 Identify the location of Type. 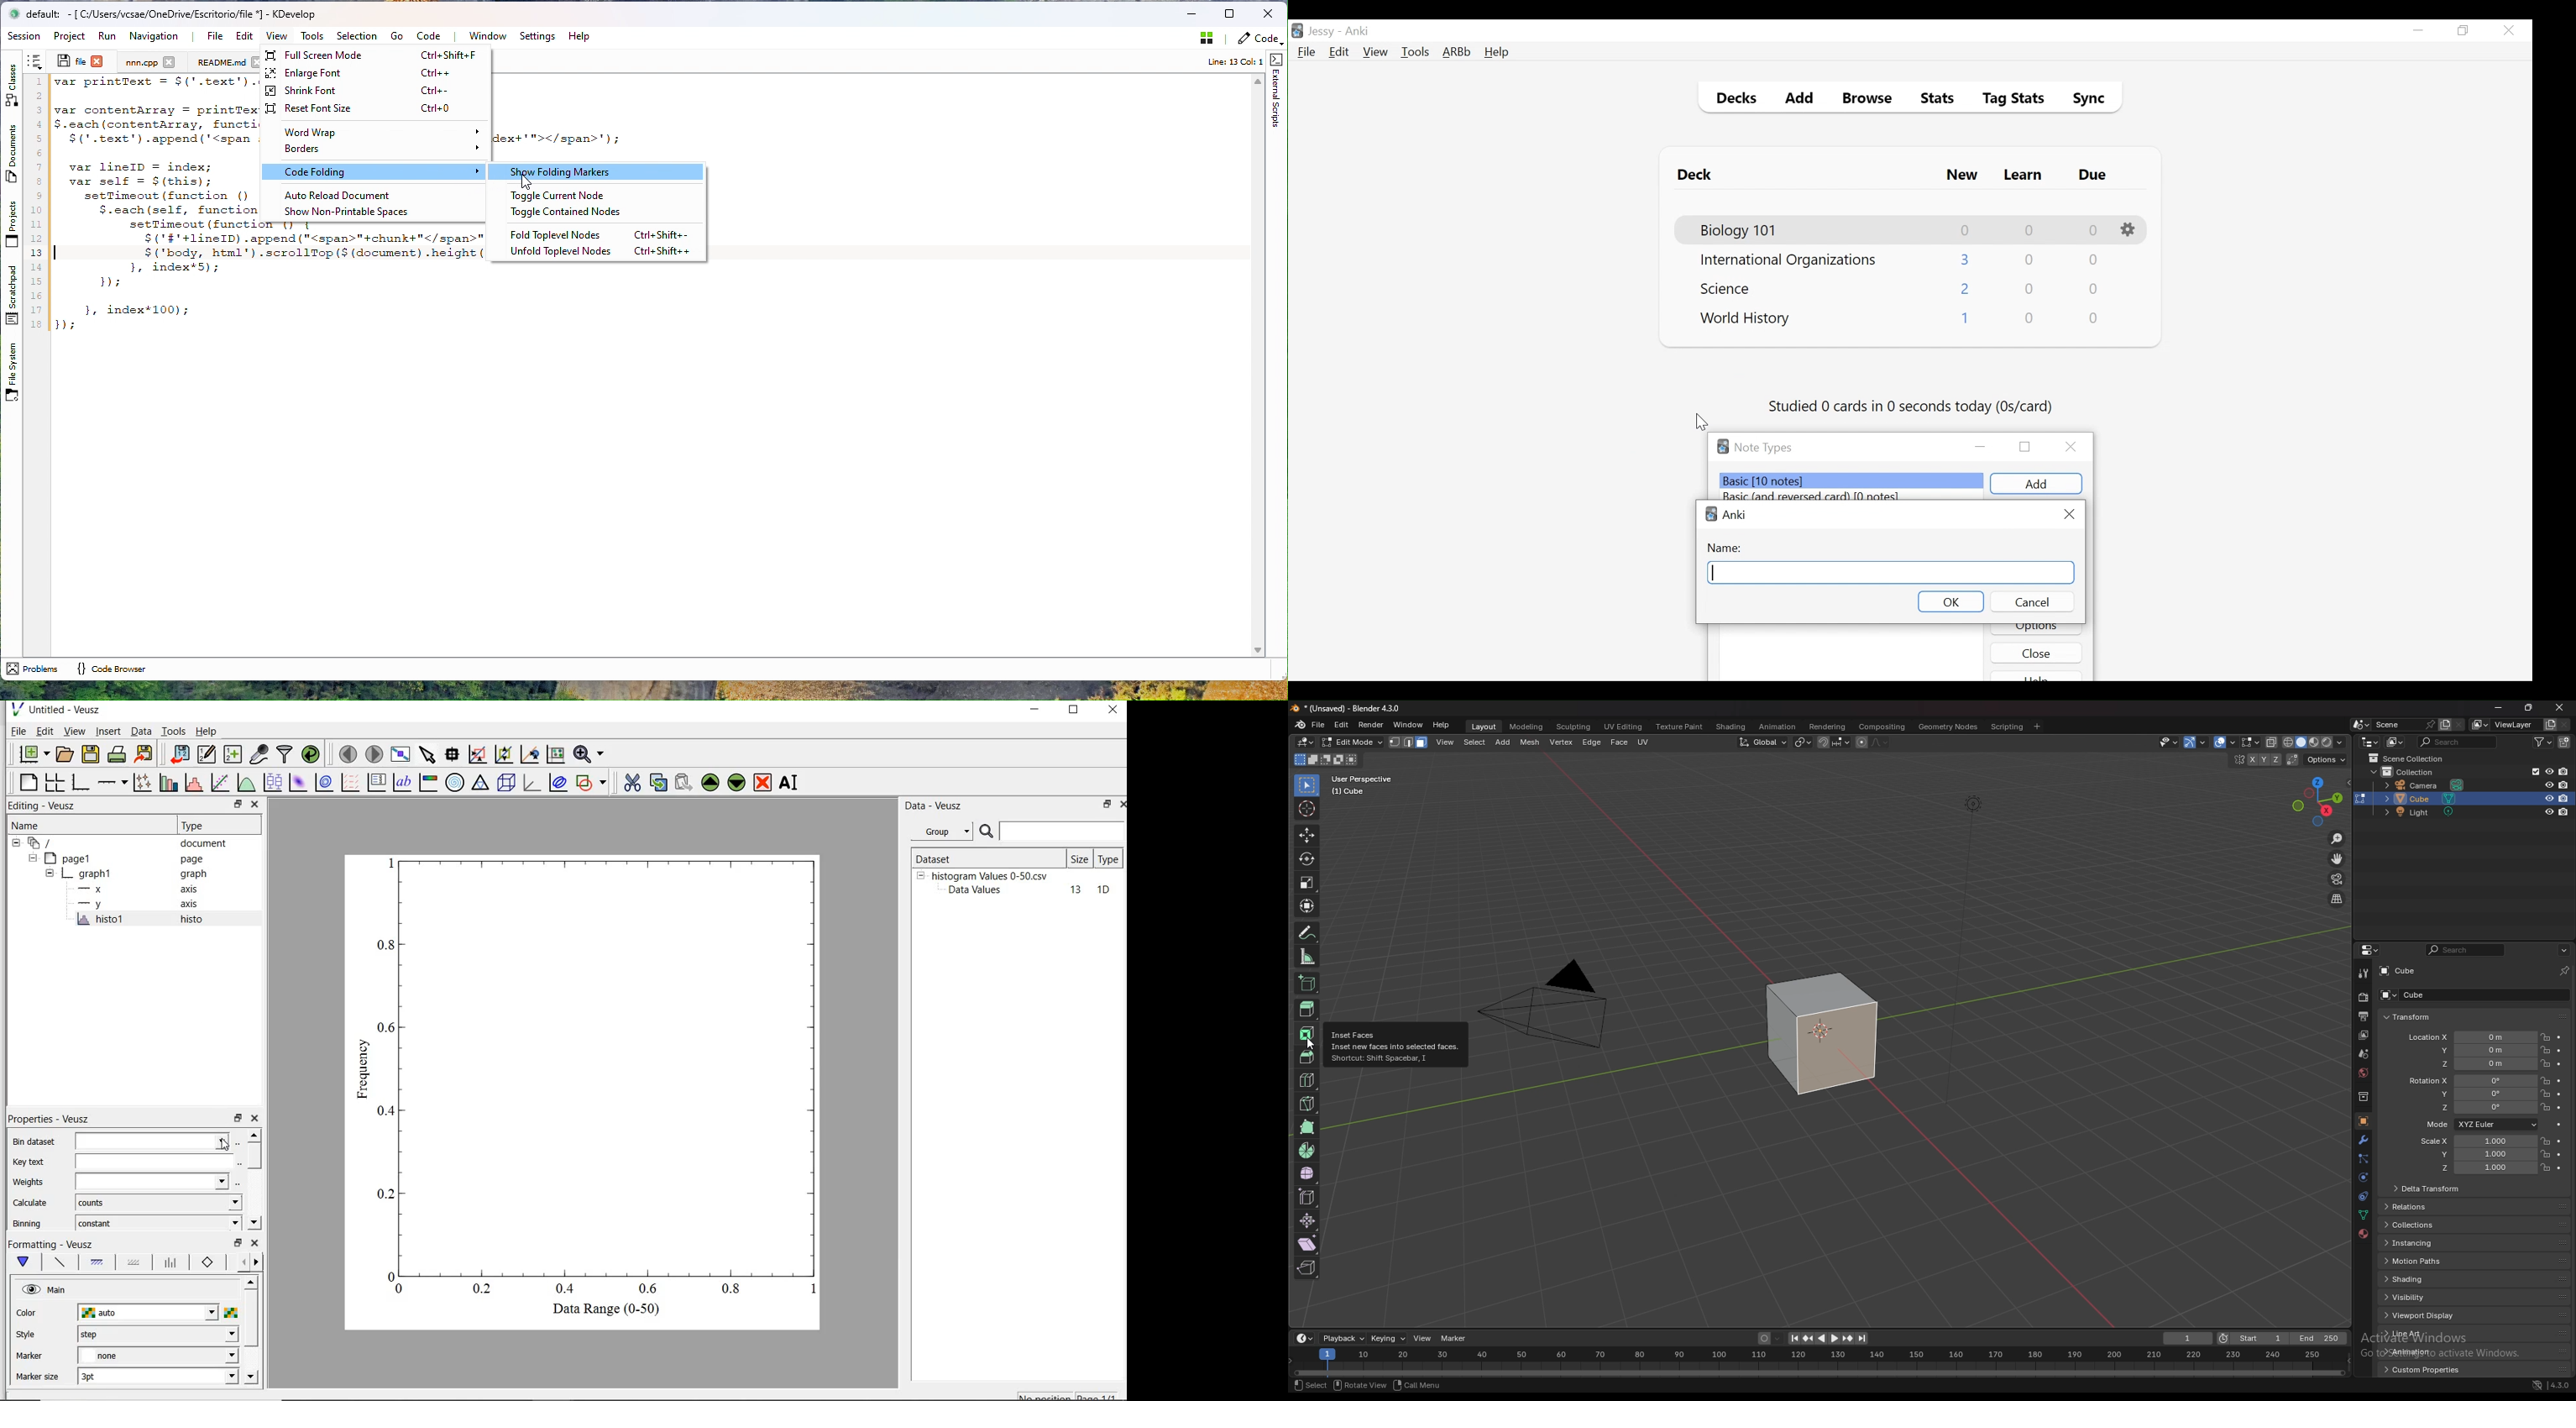
(216, 826).